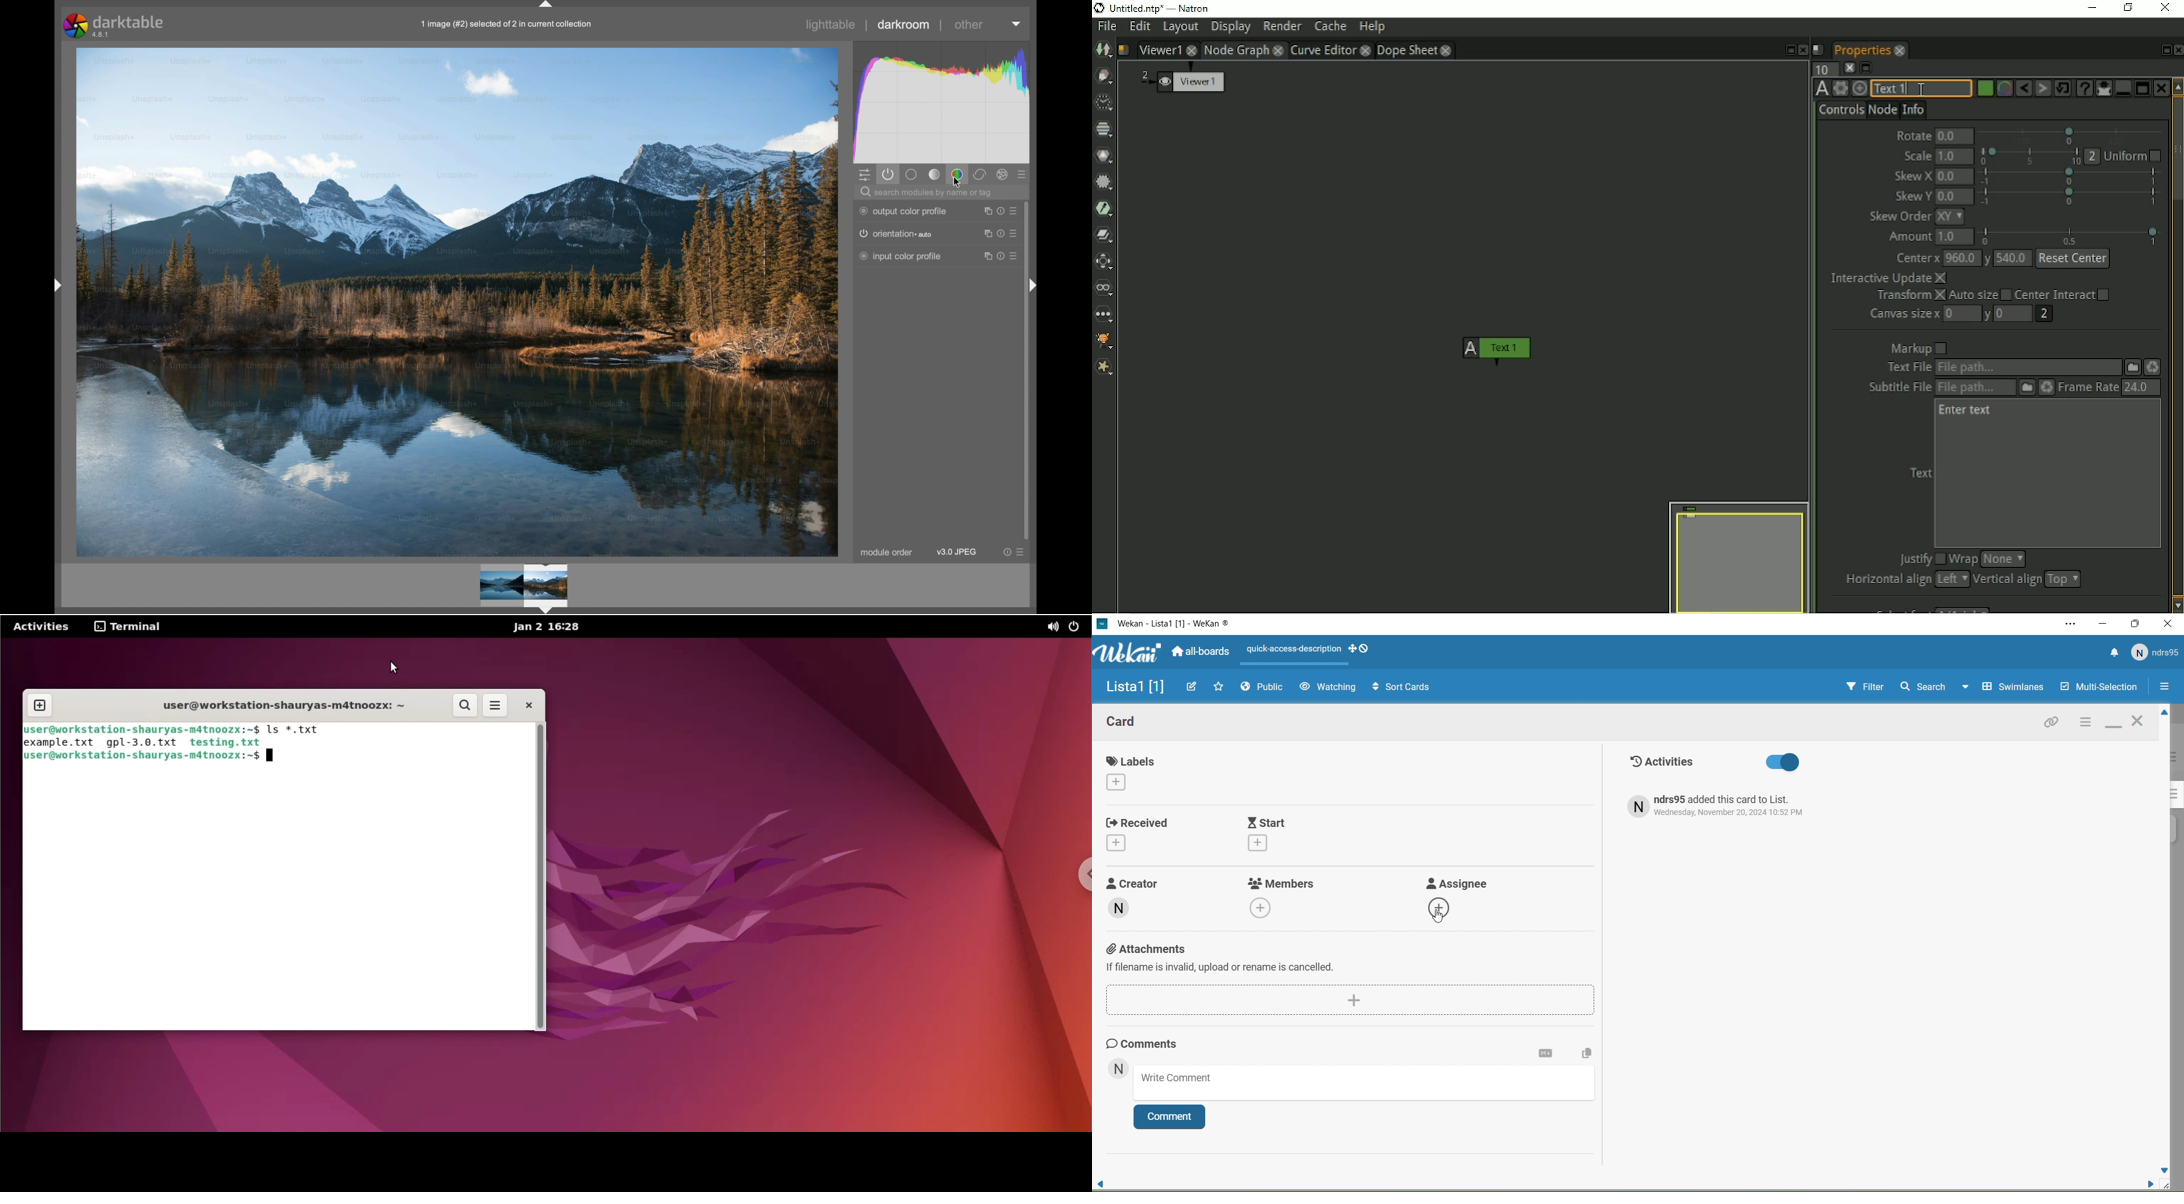 The width and height of the screenshot is (2184, 1204). I want to click on Multi Selection, so click(2098, 688).